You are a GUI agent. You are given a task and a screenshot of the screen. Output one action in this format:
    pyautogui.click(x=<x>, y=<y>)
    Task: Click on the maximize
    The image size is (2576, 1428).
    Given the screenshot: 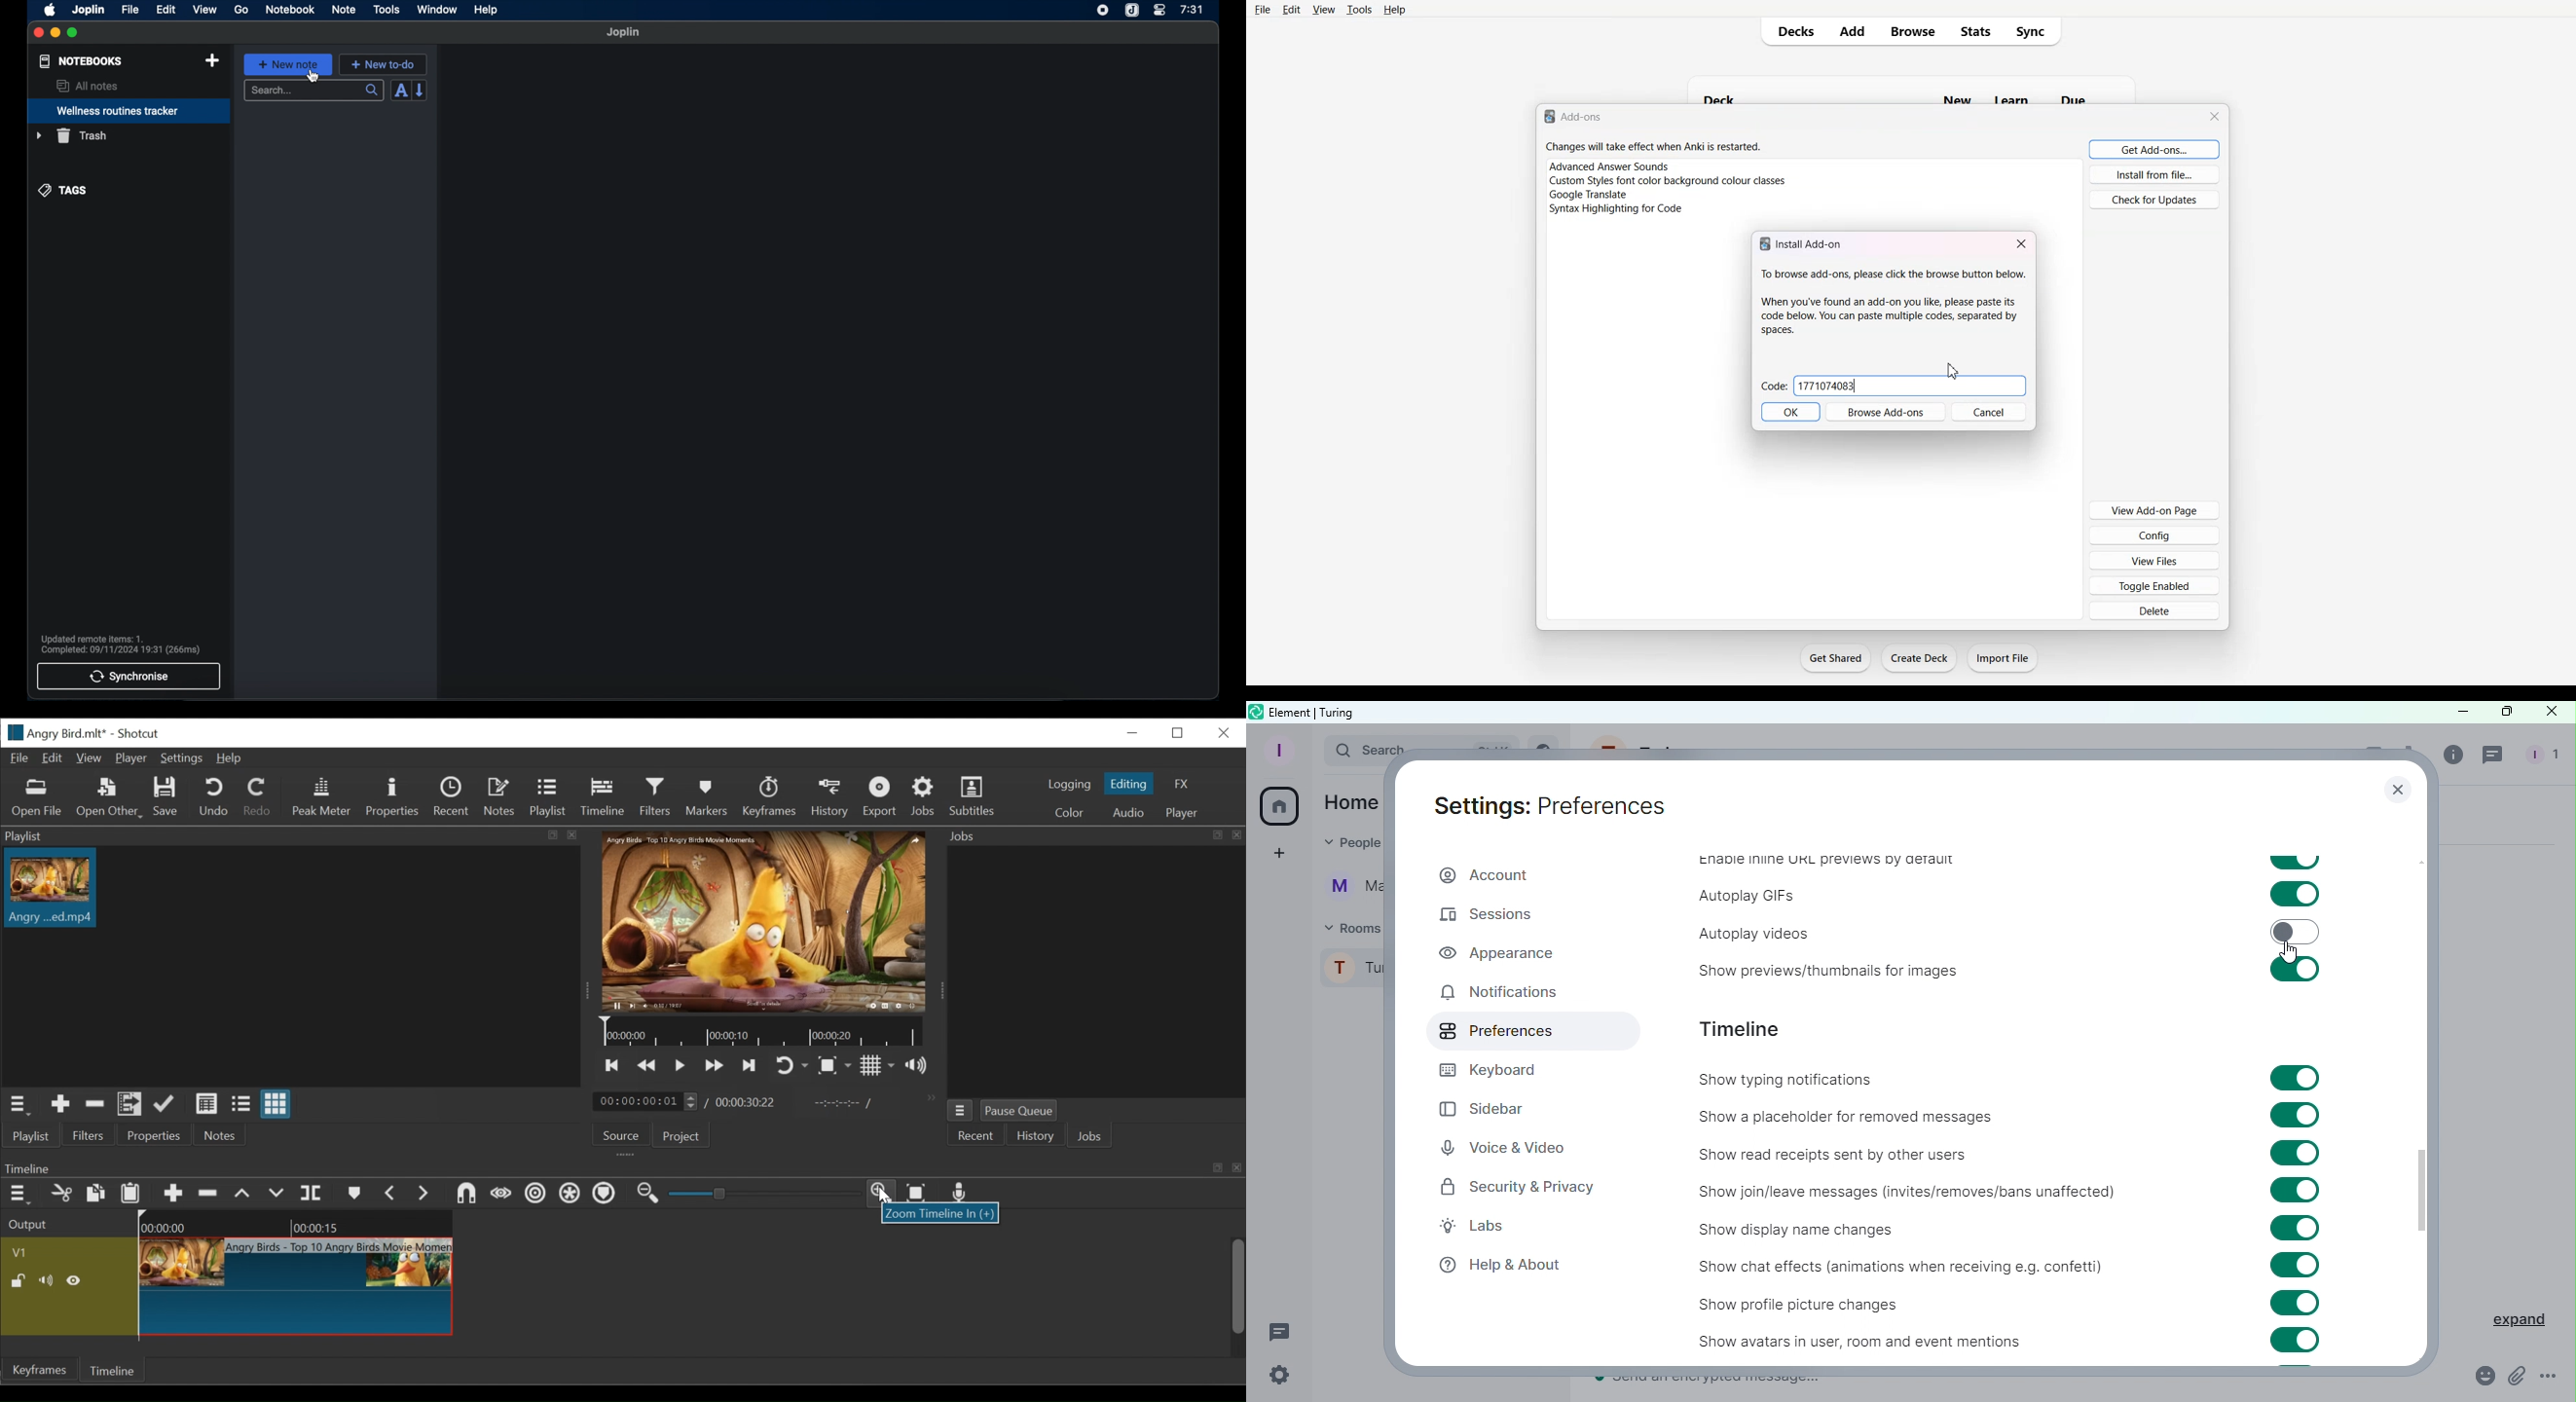 What is the action you would take?
    pyautogui.click(x=73, y=33)
    